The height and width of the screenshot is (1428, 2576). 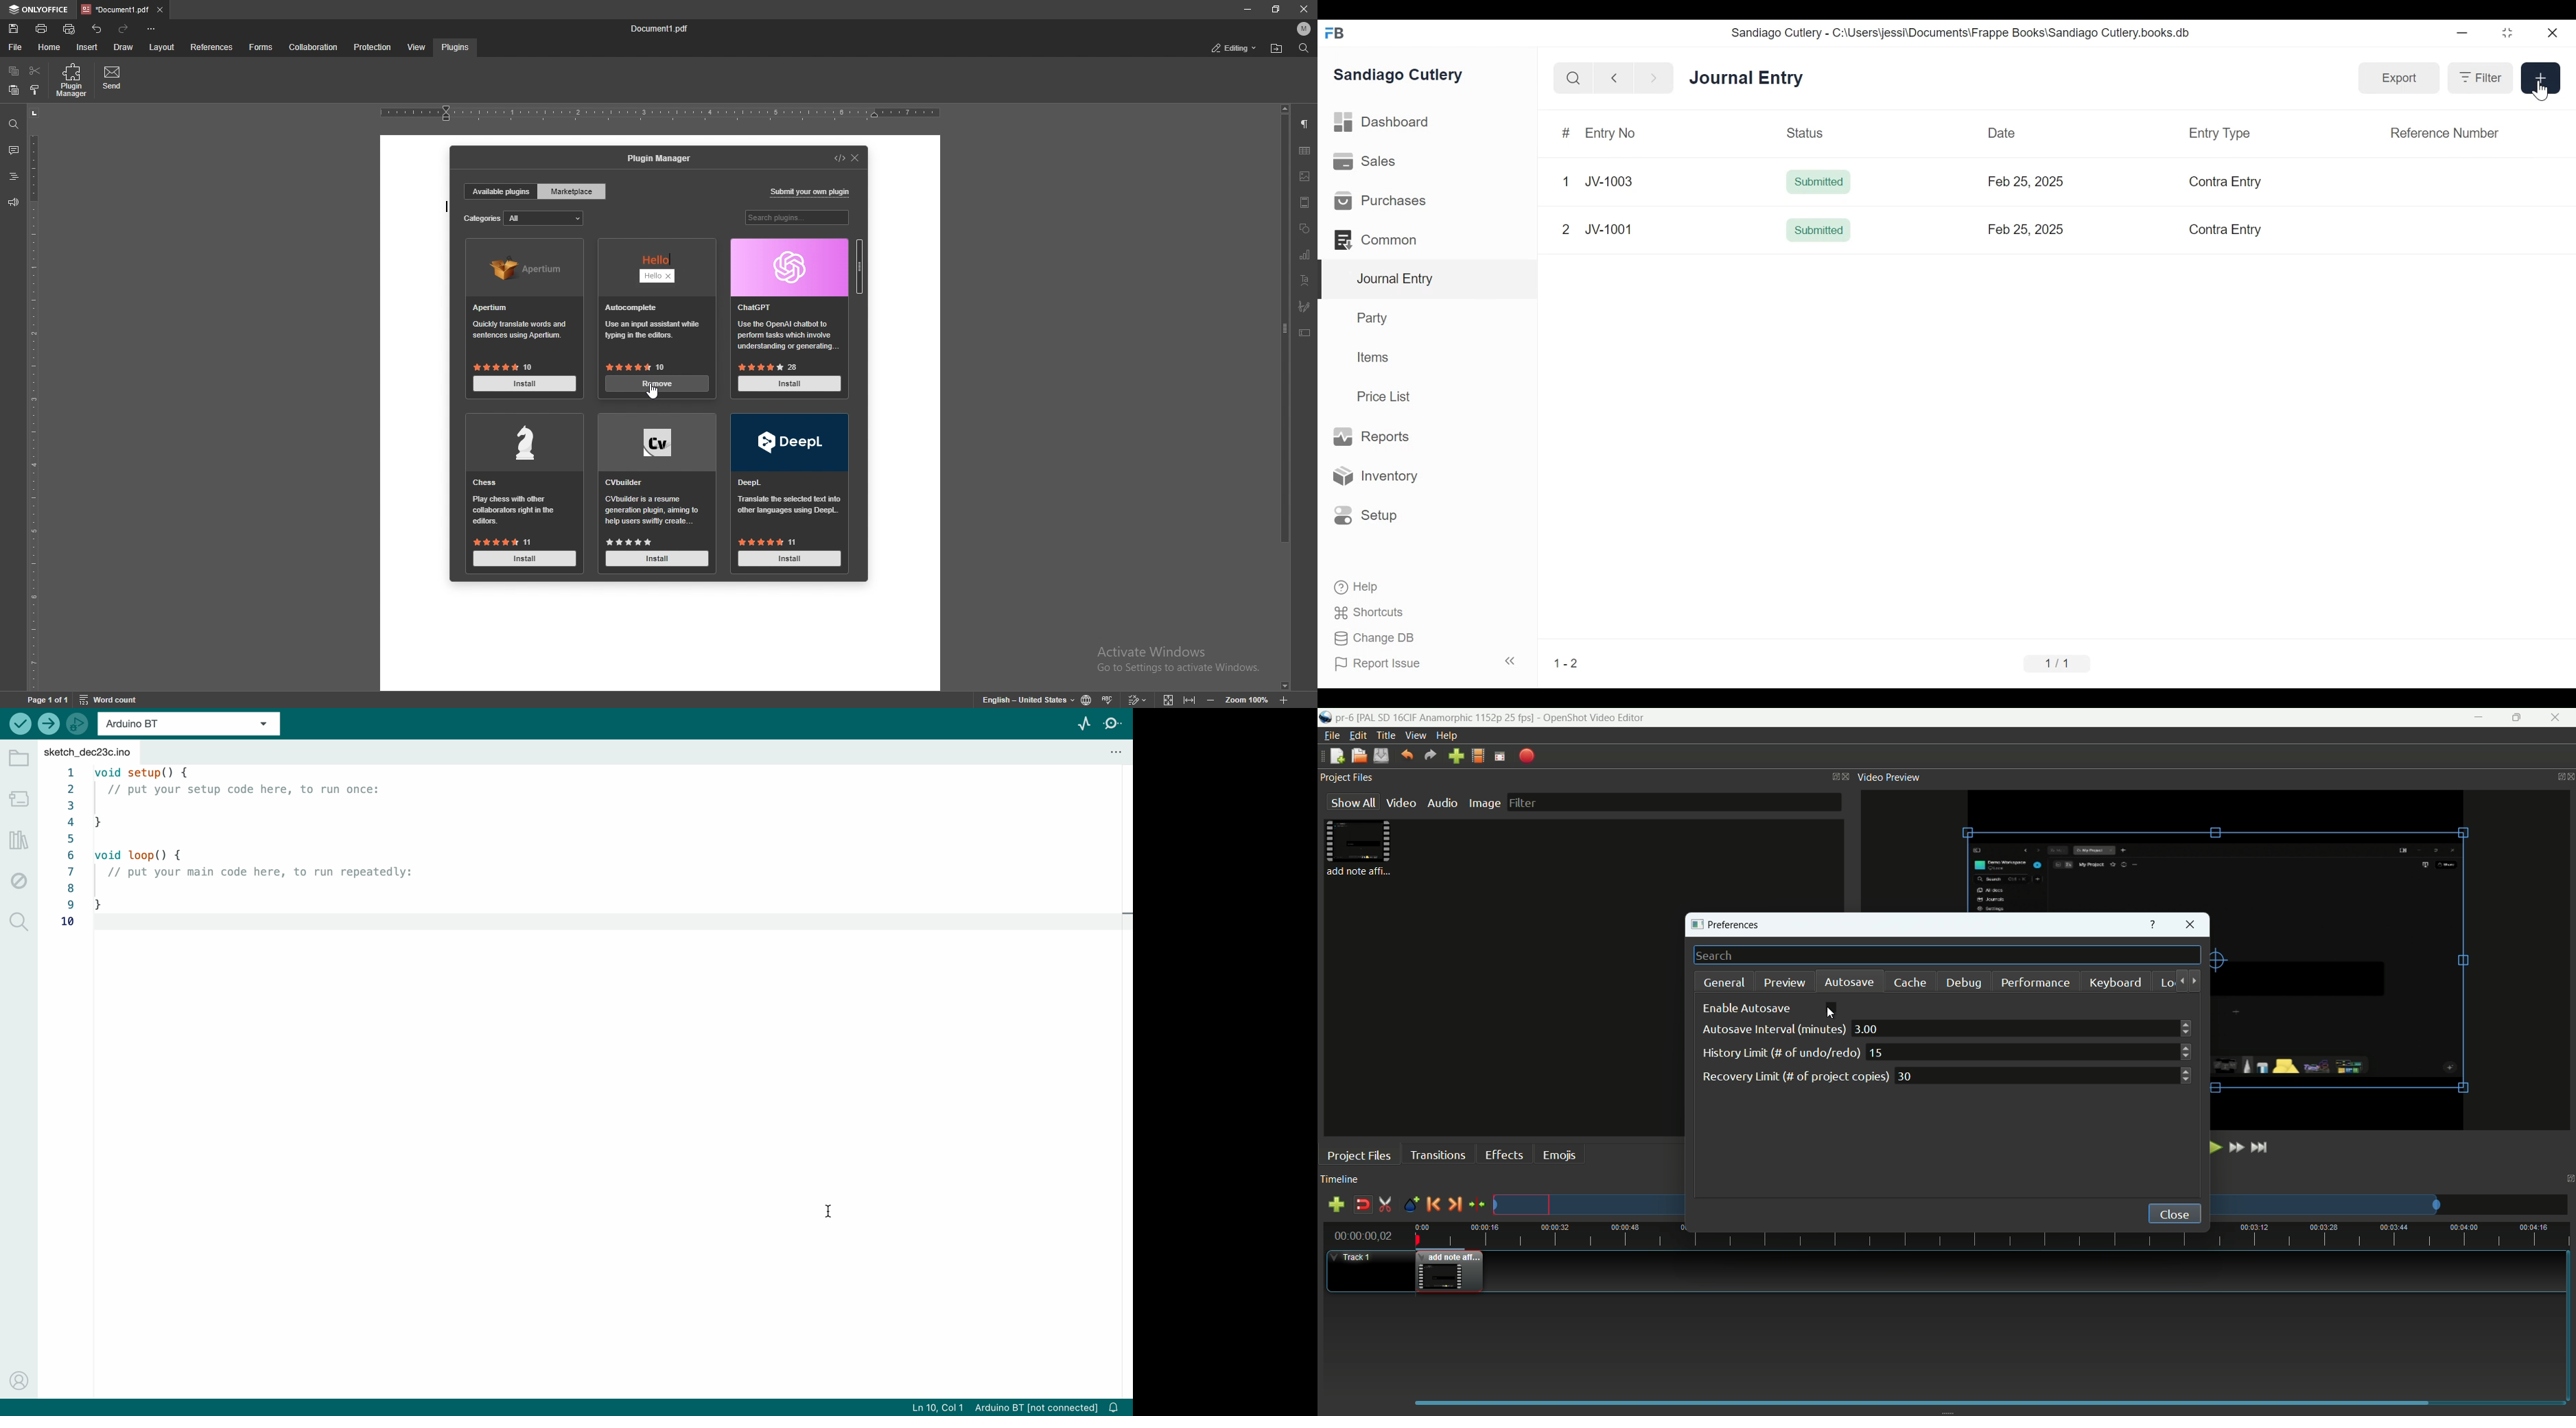 I want to click on maximize, so click(x=2515, y=718).